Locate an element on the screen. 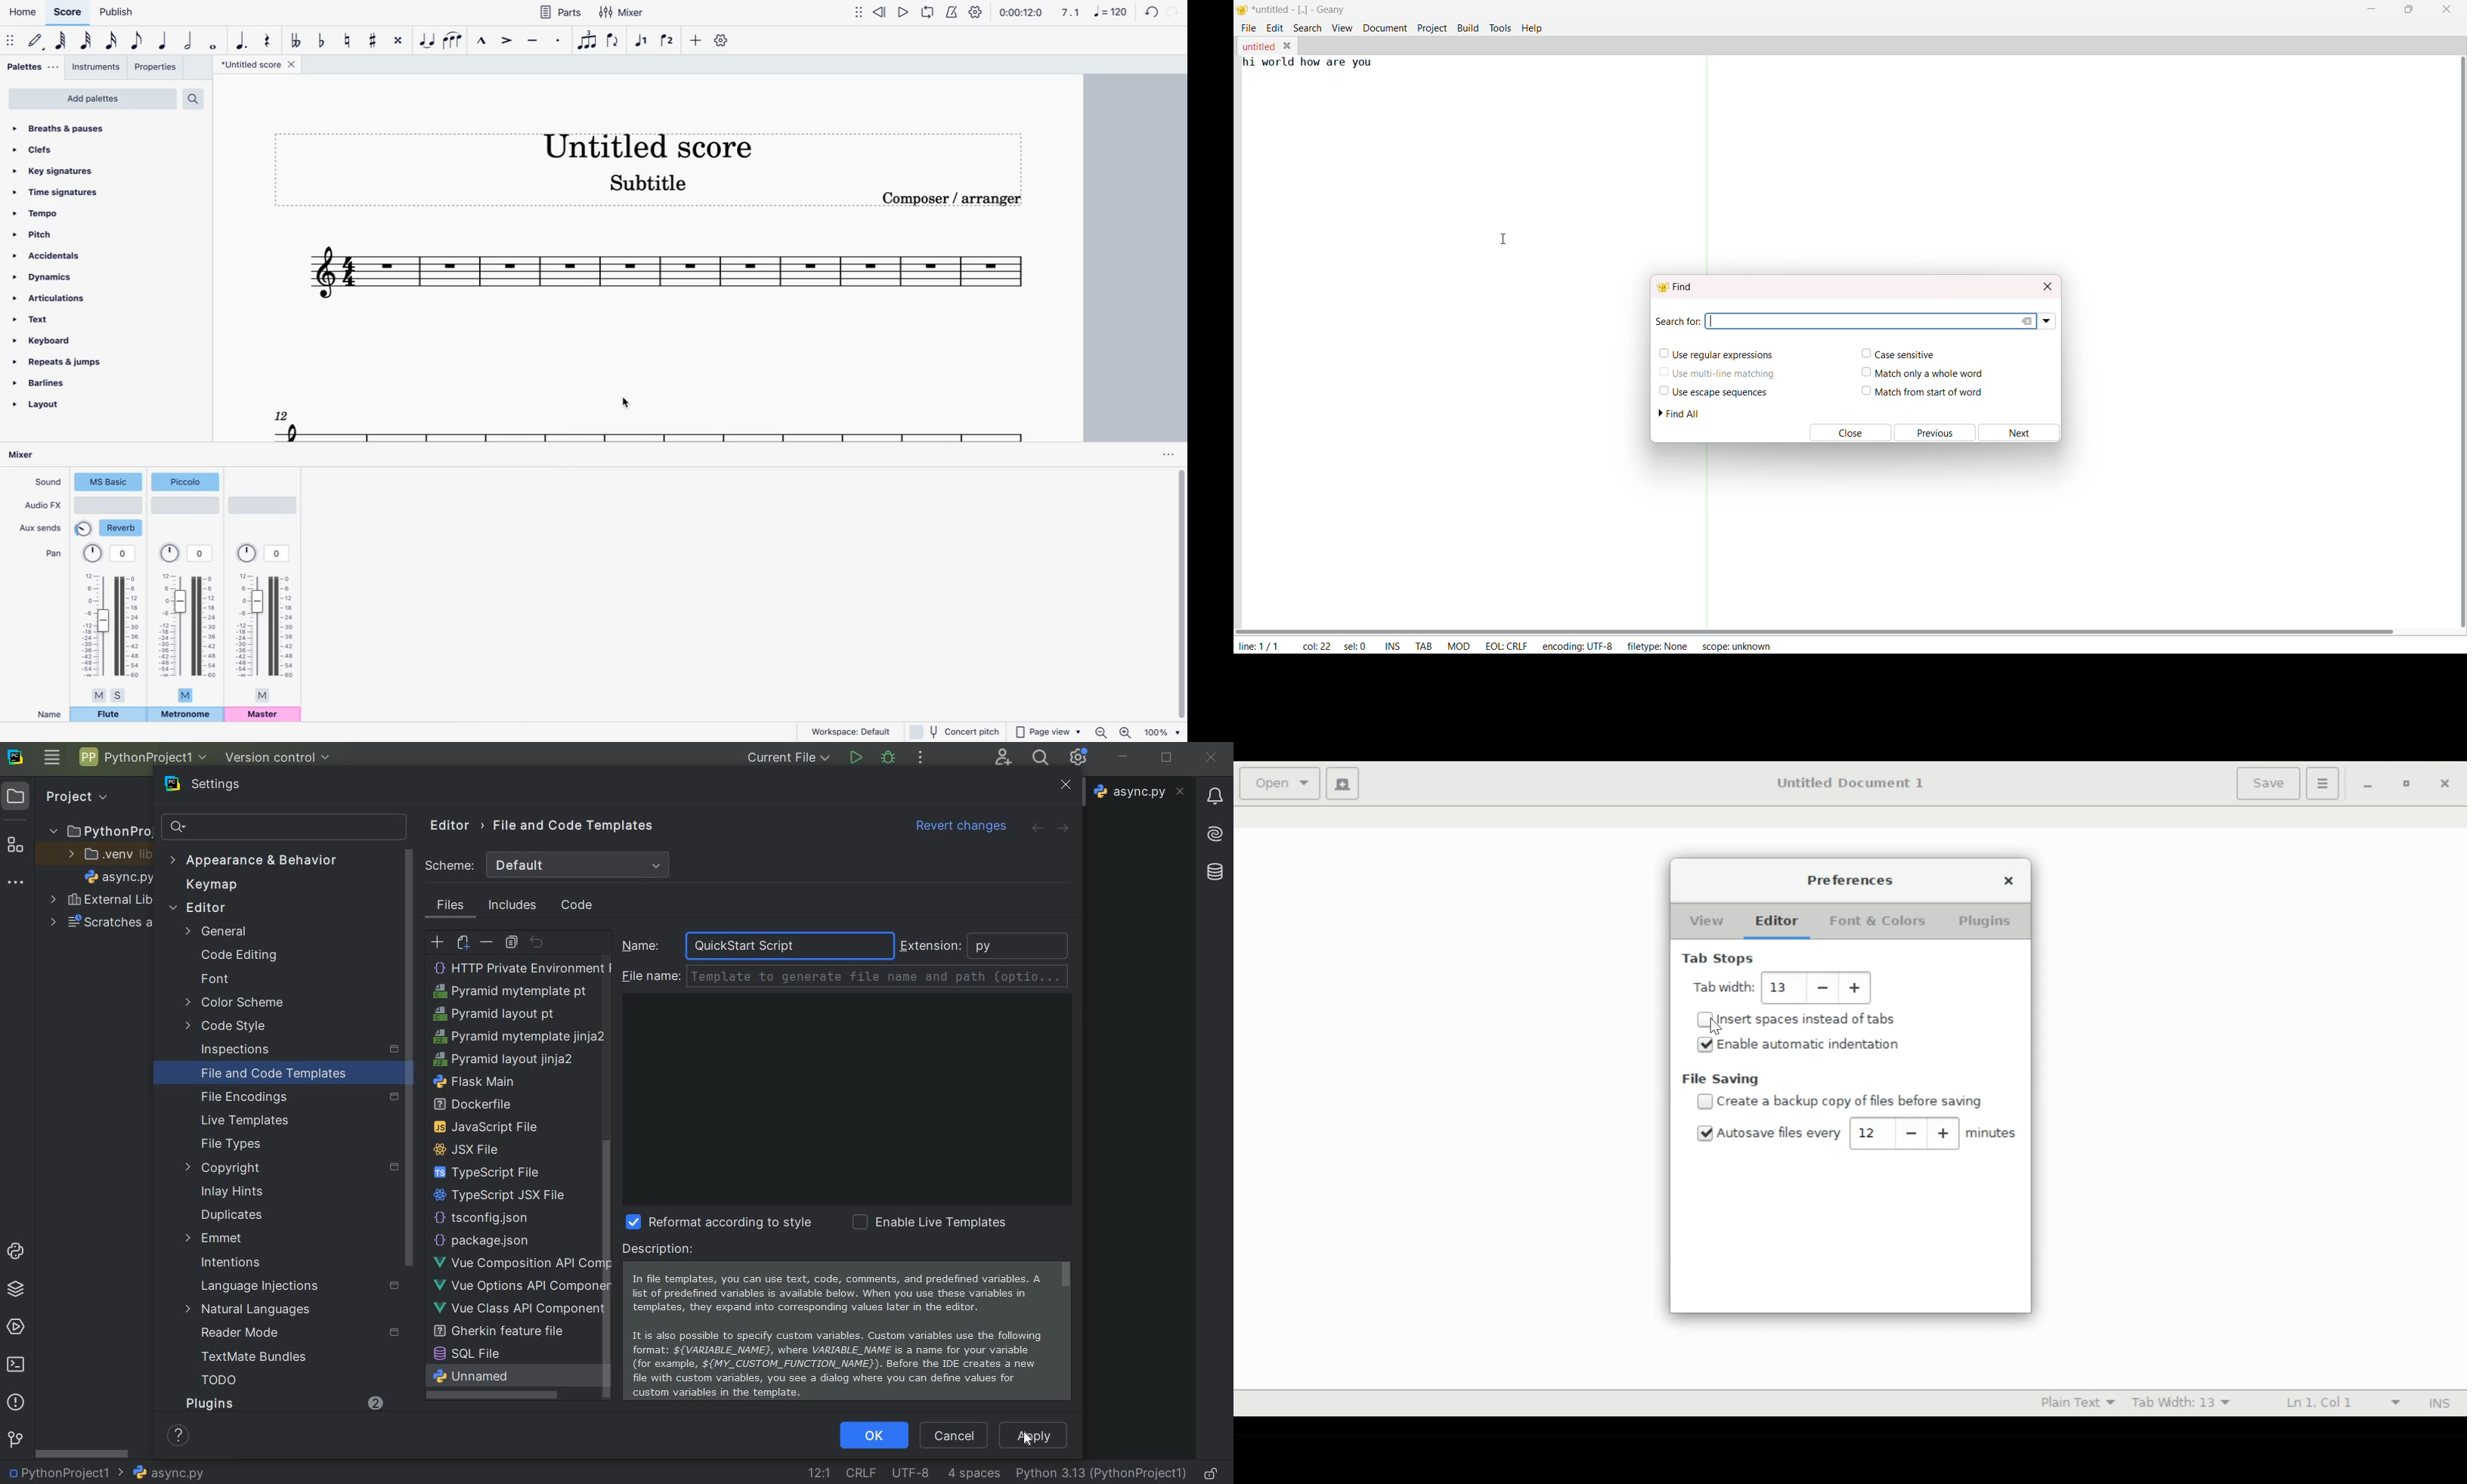 Image resolution: width=2492 pixels, height=1484 pixels. composer / arranger is located at coordinates (961, 201).